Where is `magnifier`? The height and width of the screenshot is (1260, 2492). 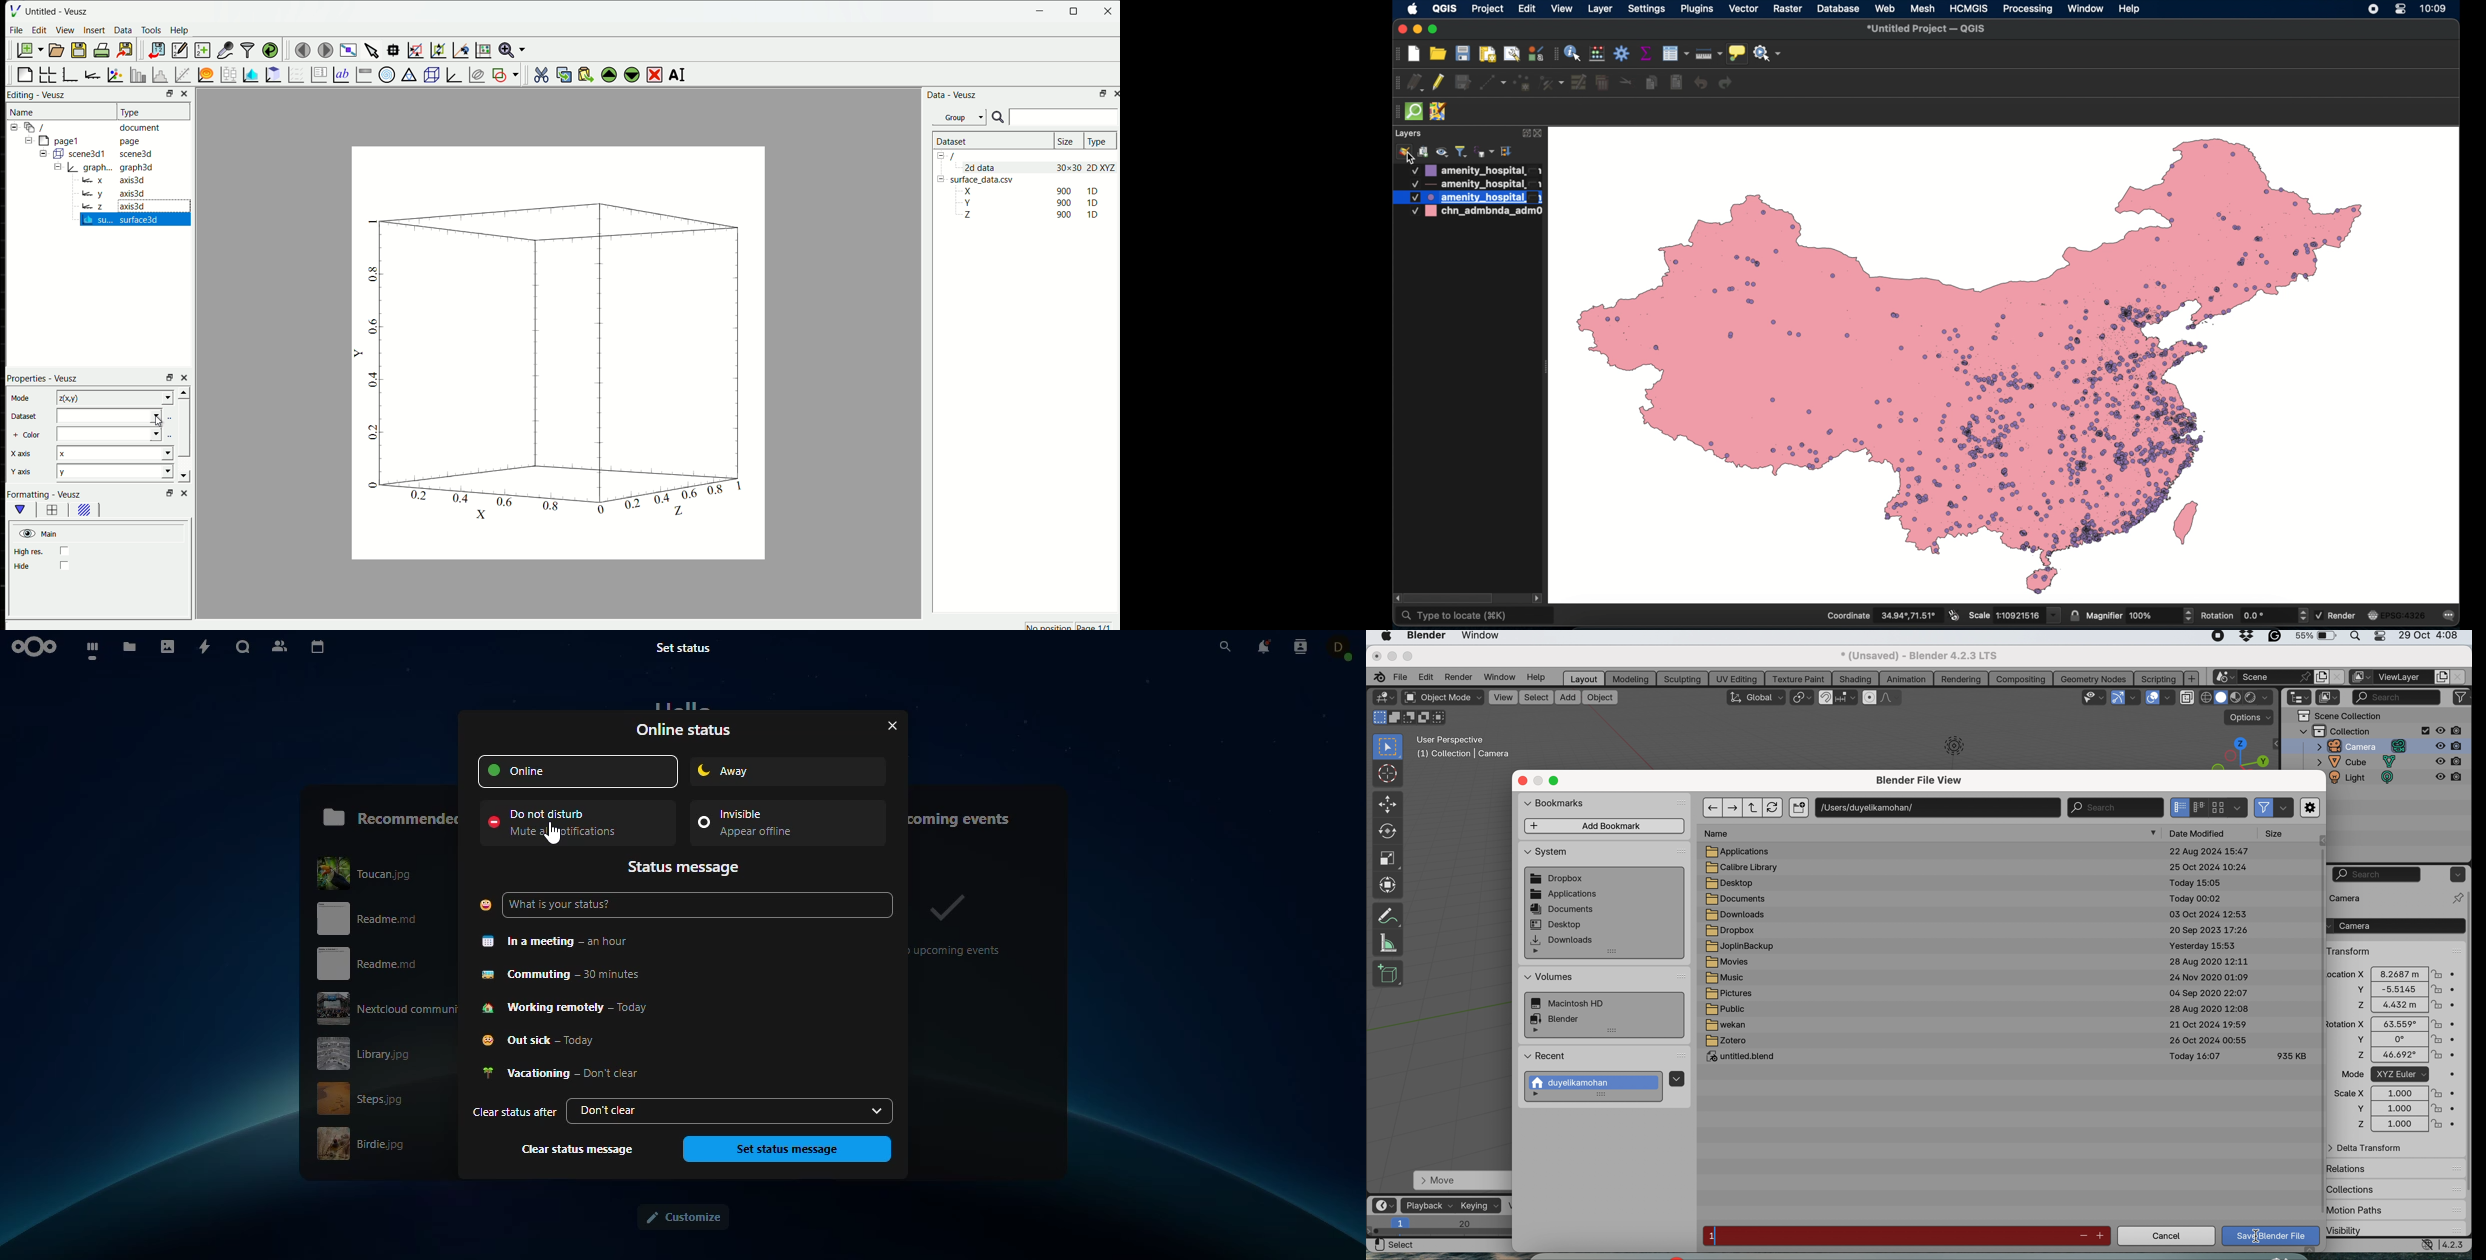
magnifier is located at coordinates (2139, 615).